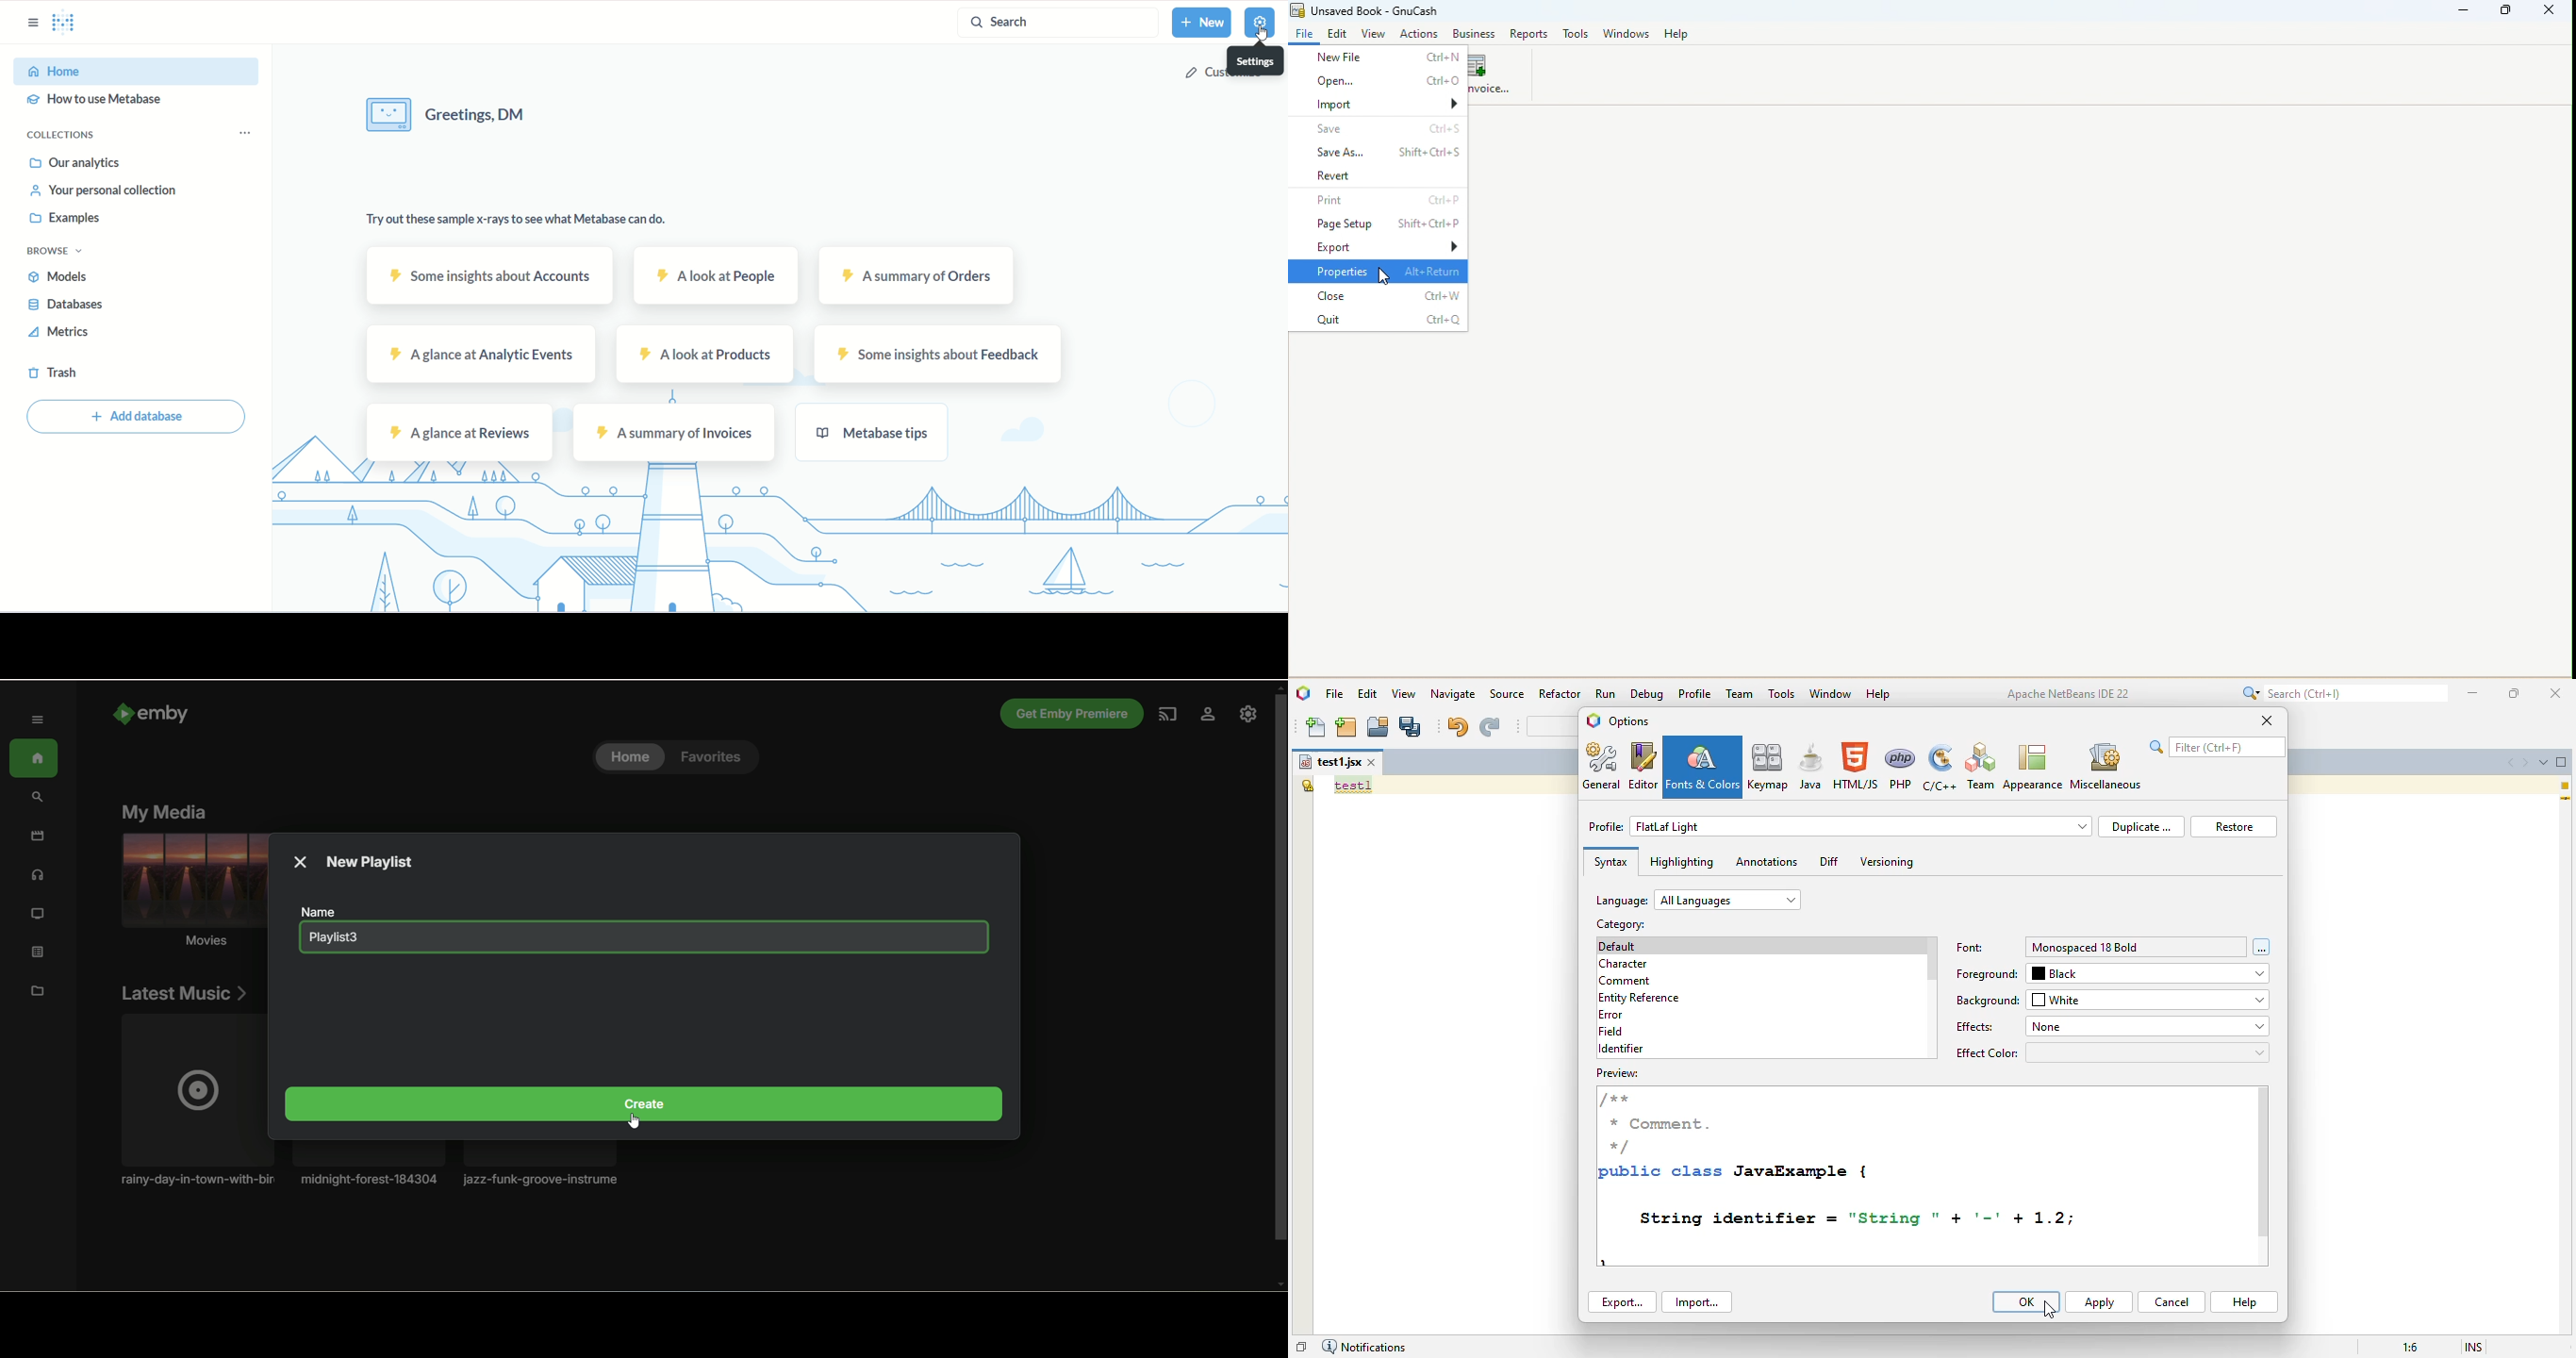 Image resolution: width=2576 pixels, height=1372 pixels. Describe the element at coordinates (876, 433) in the screenshot. I see `metabase tips` at that location.